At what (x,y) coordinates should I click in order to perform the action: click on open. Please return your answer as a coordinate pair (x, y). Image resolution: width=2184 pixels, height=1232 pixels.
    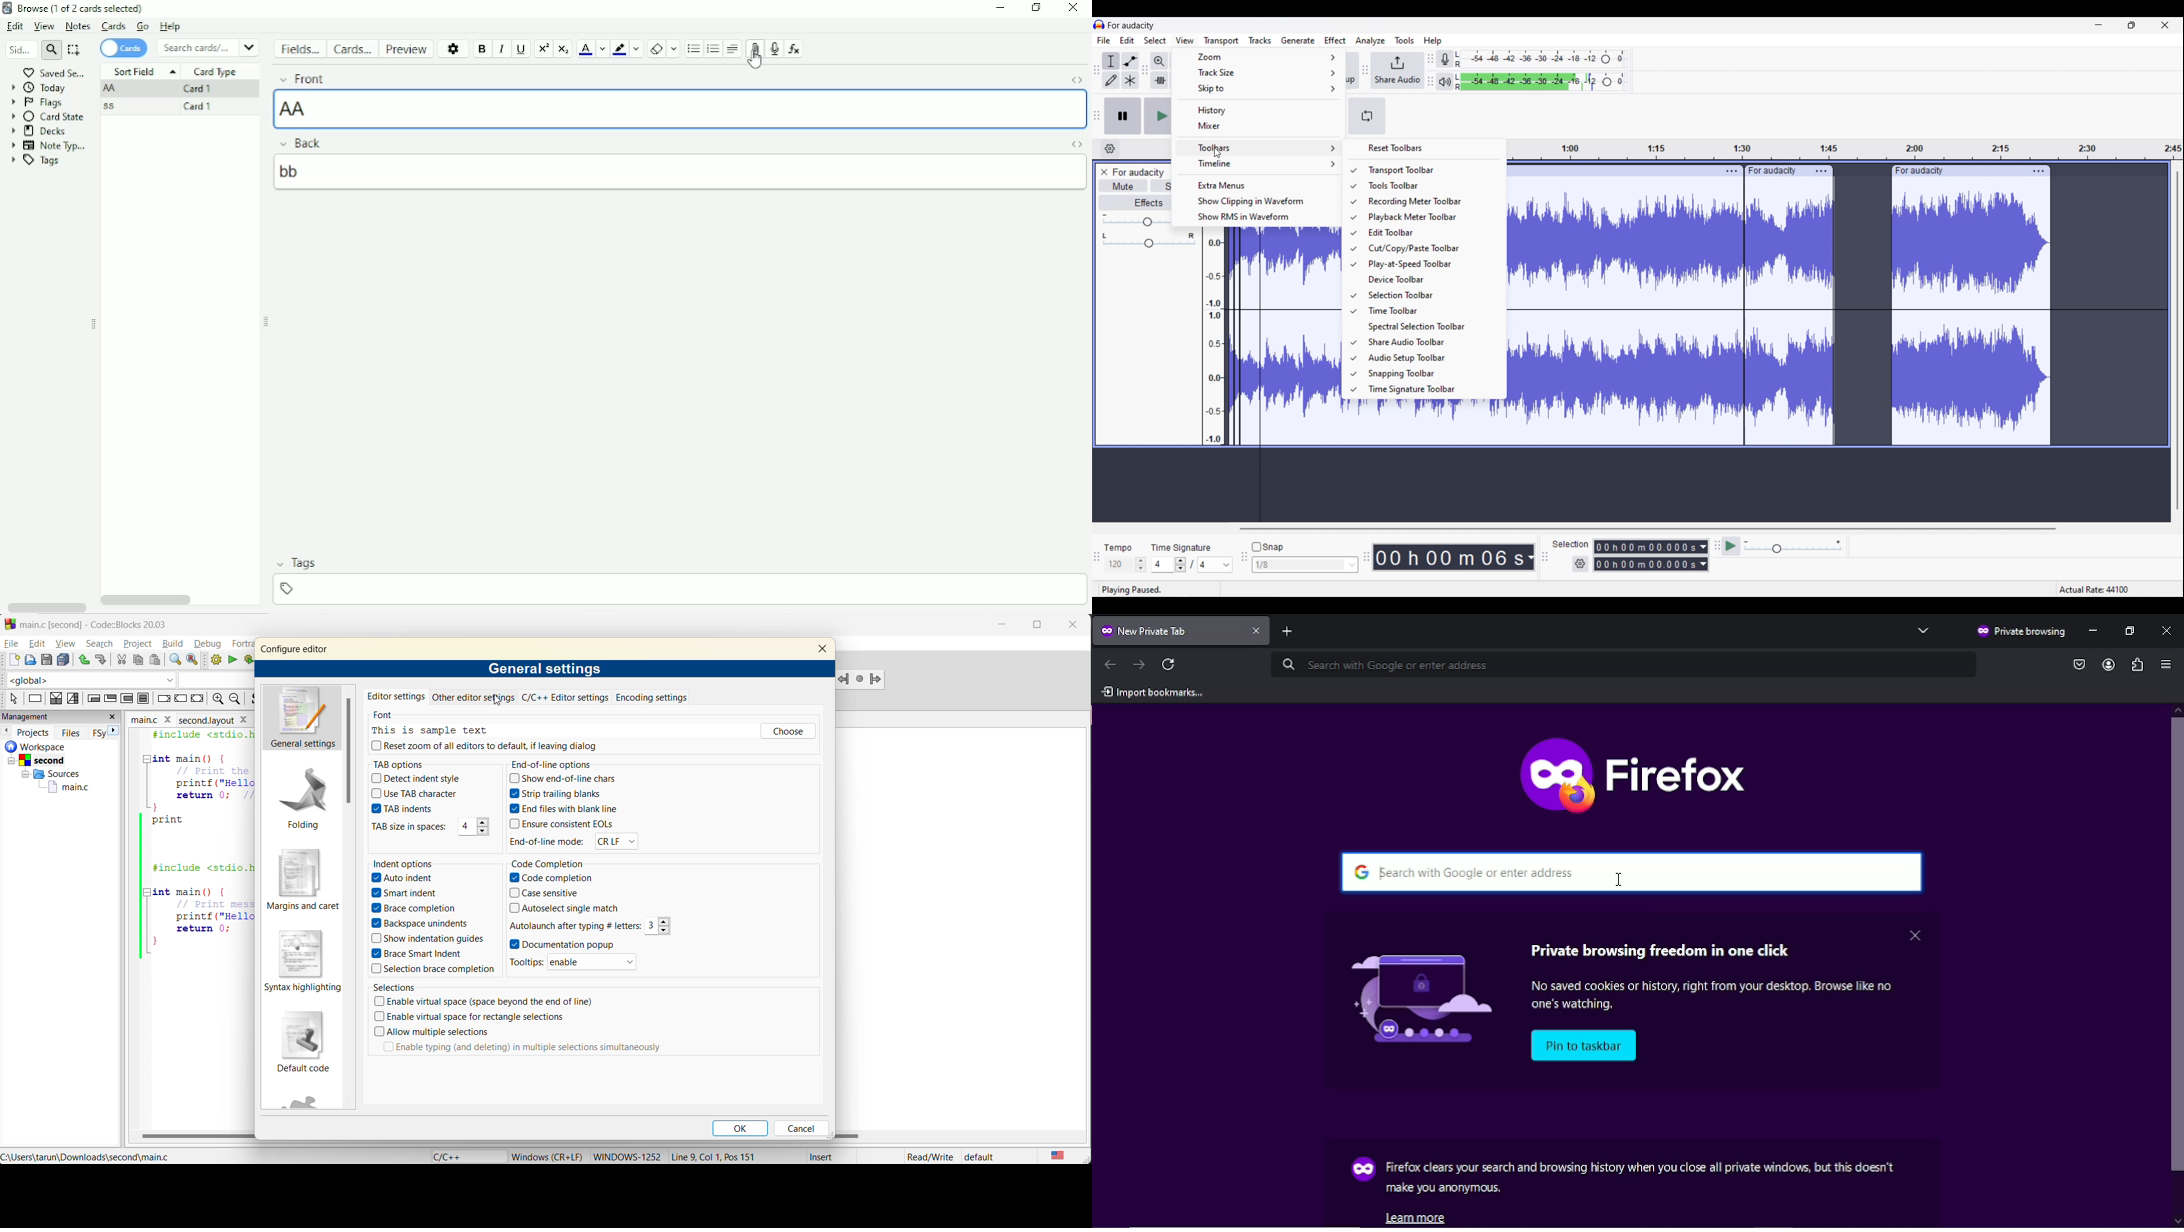
    Looking at the image, I should click on (32, 660).